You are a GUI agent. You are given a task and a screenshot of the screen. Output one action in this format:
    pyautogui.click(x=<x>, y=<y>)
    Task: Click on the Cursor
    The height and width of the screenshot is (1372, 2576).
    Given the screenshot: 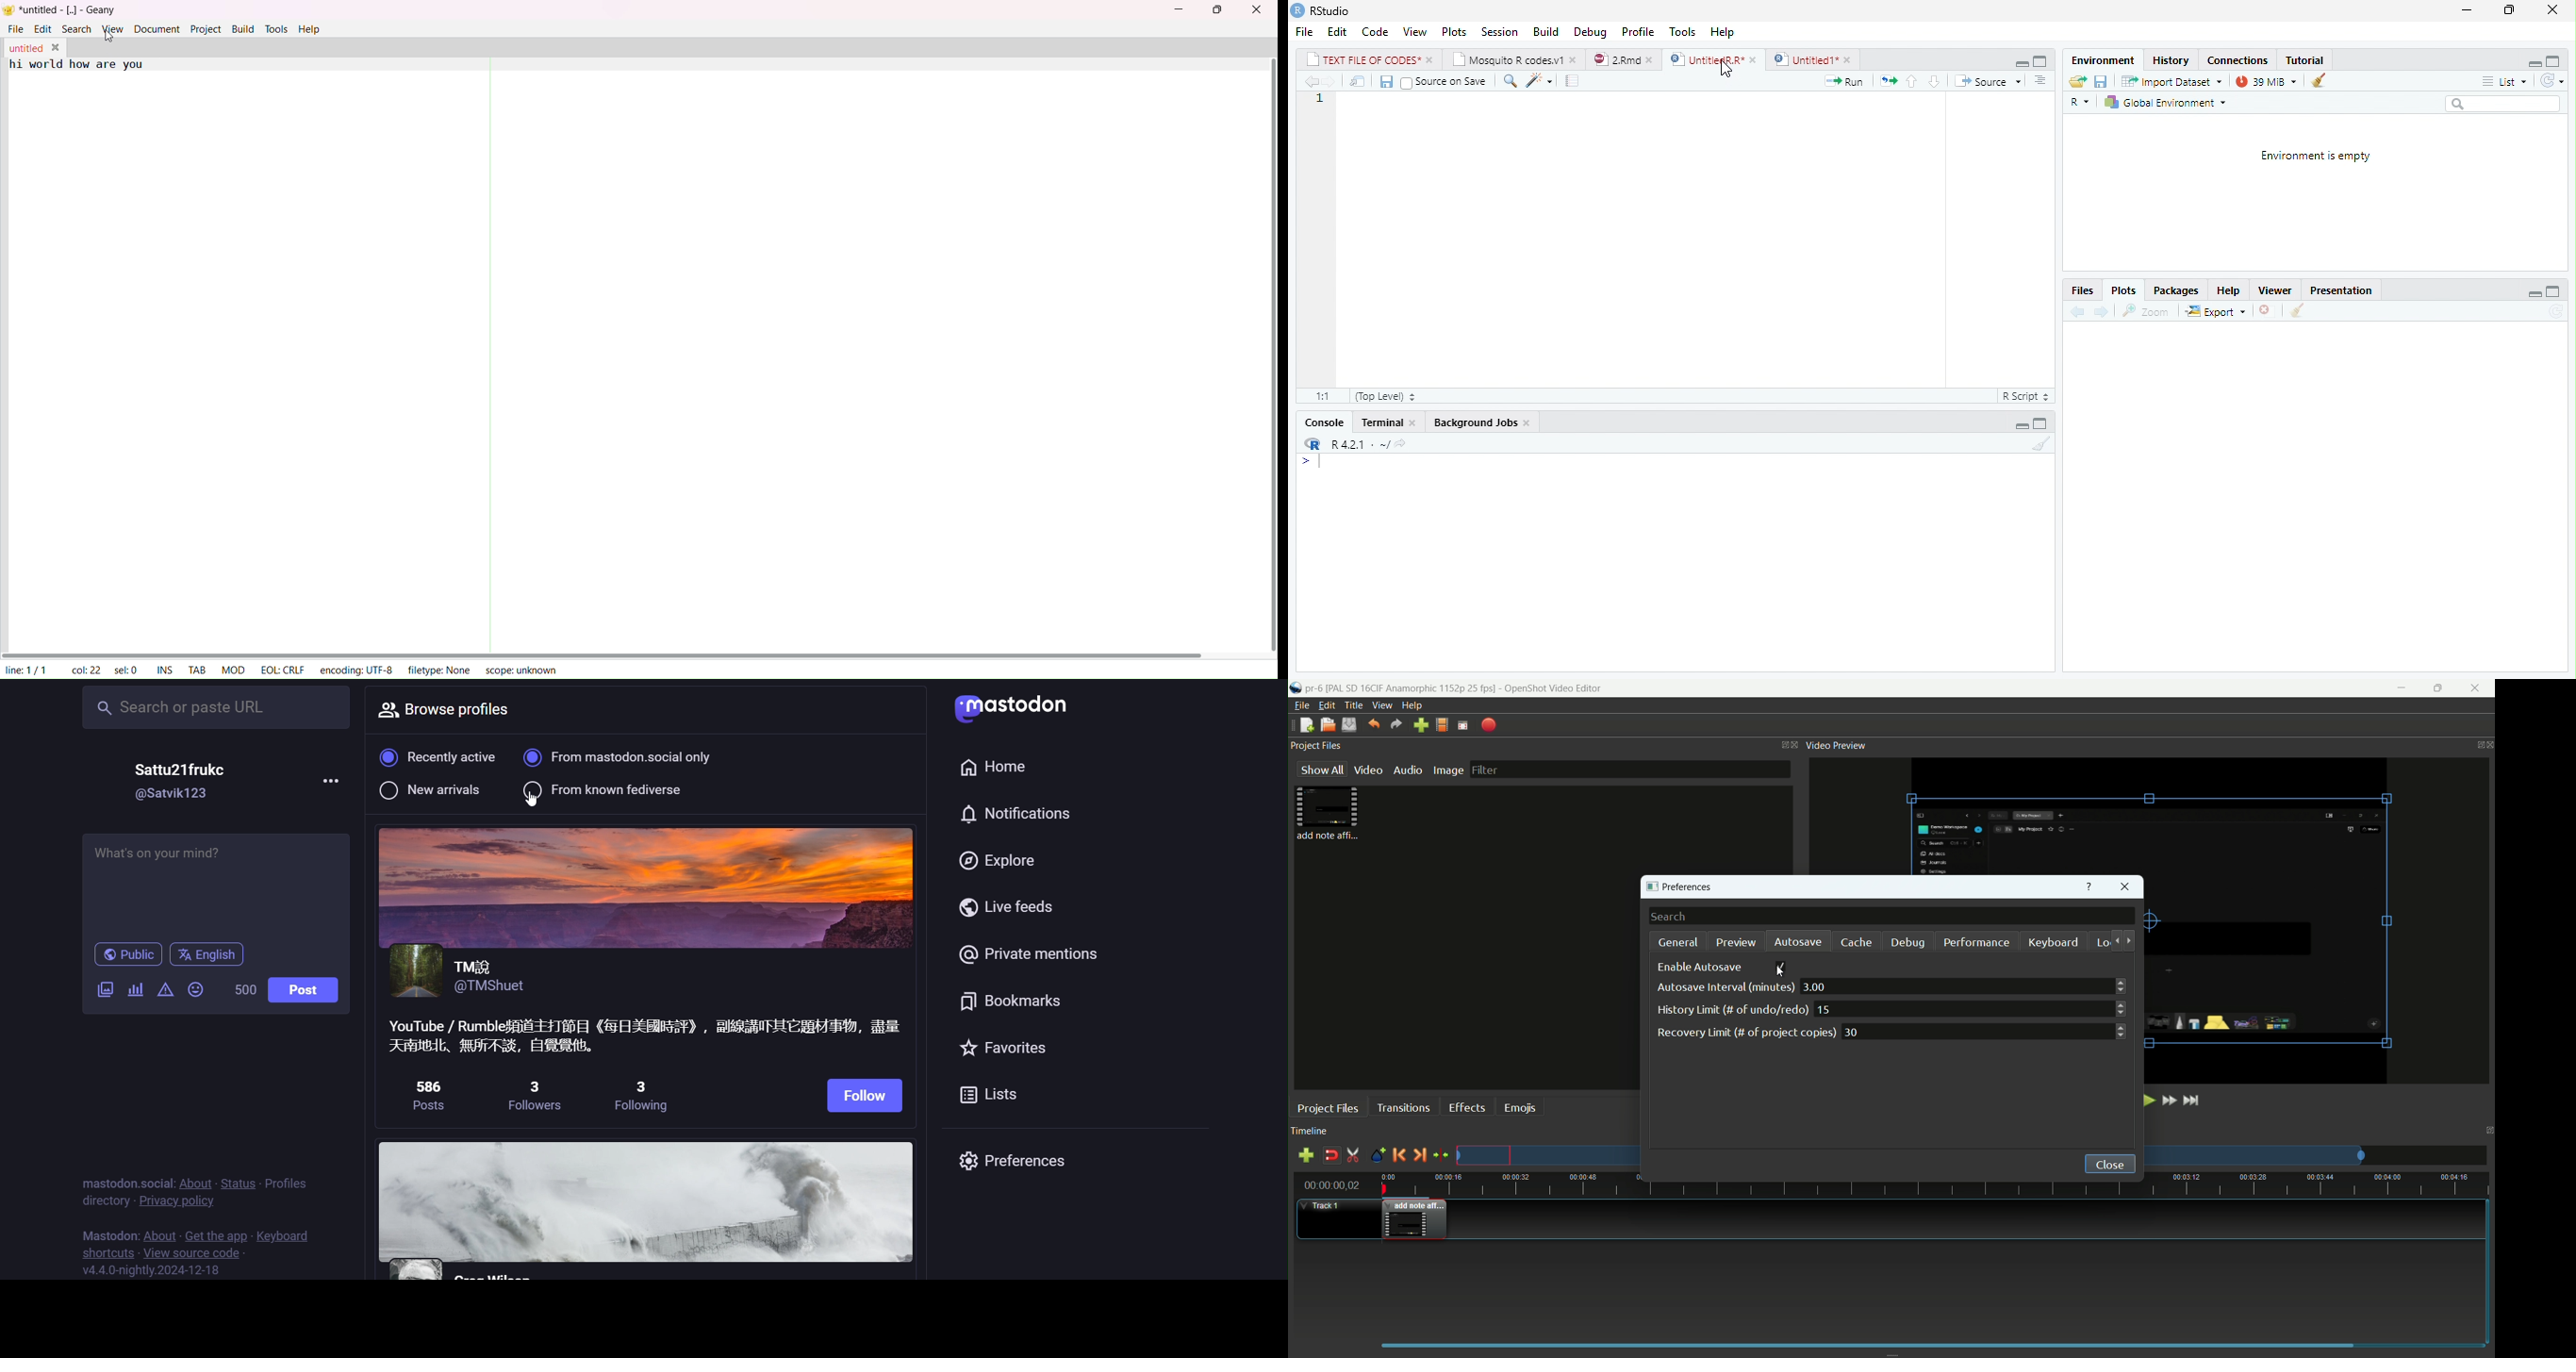 What is the action you would take?
    pyautogui.click(x=1726, y=69)
    